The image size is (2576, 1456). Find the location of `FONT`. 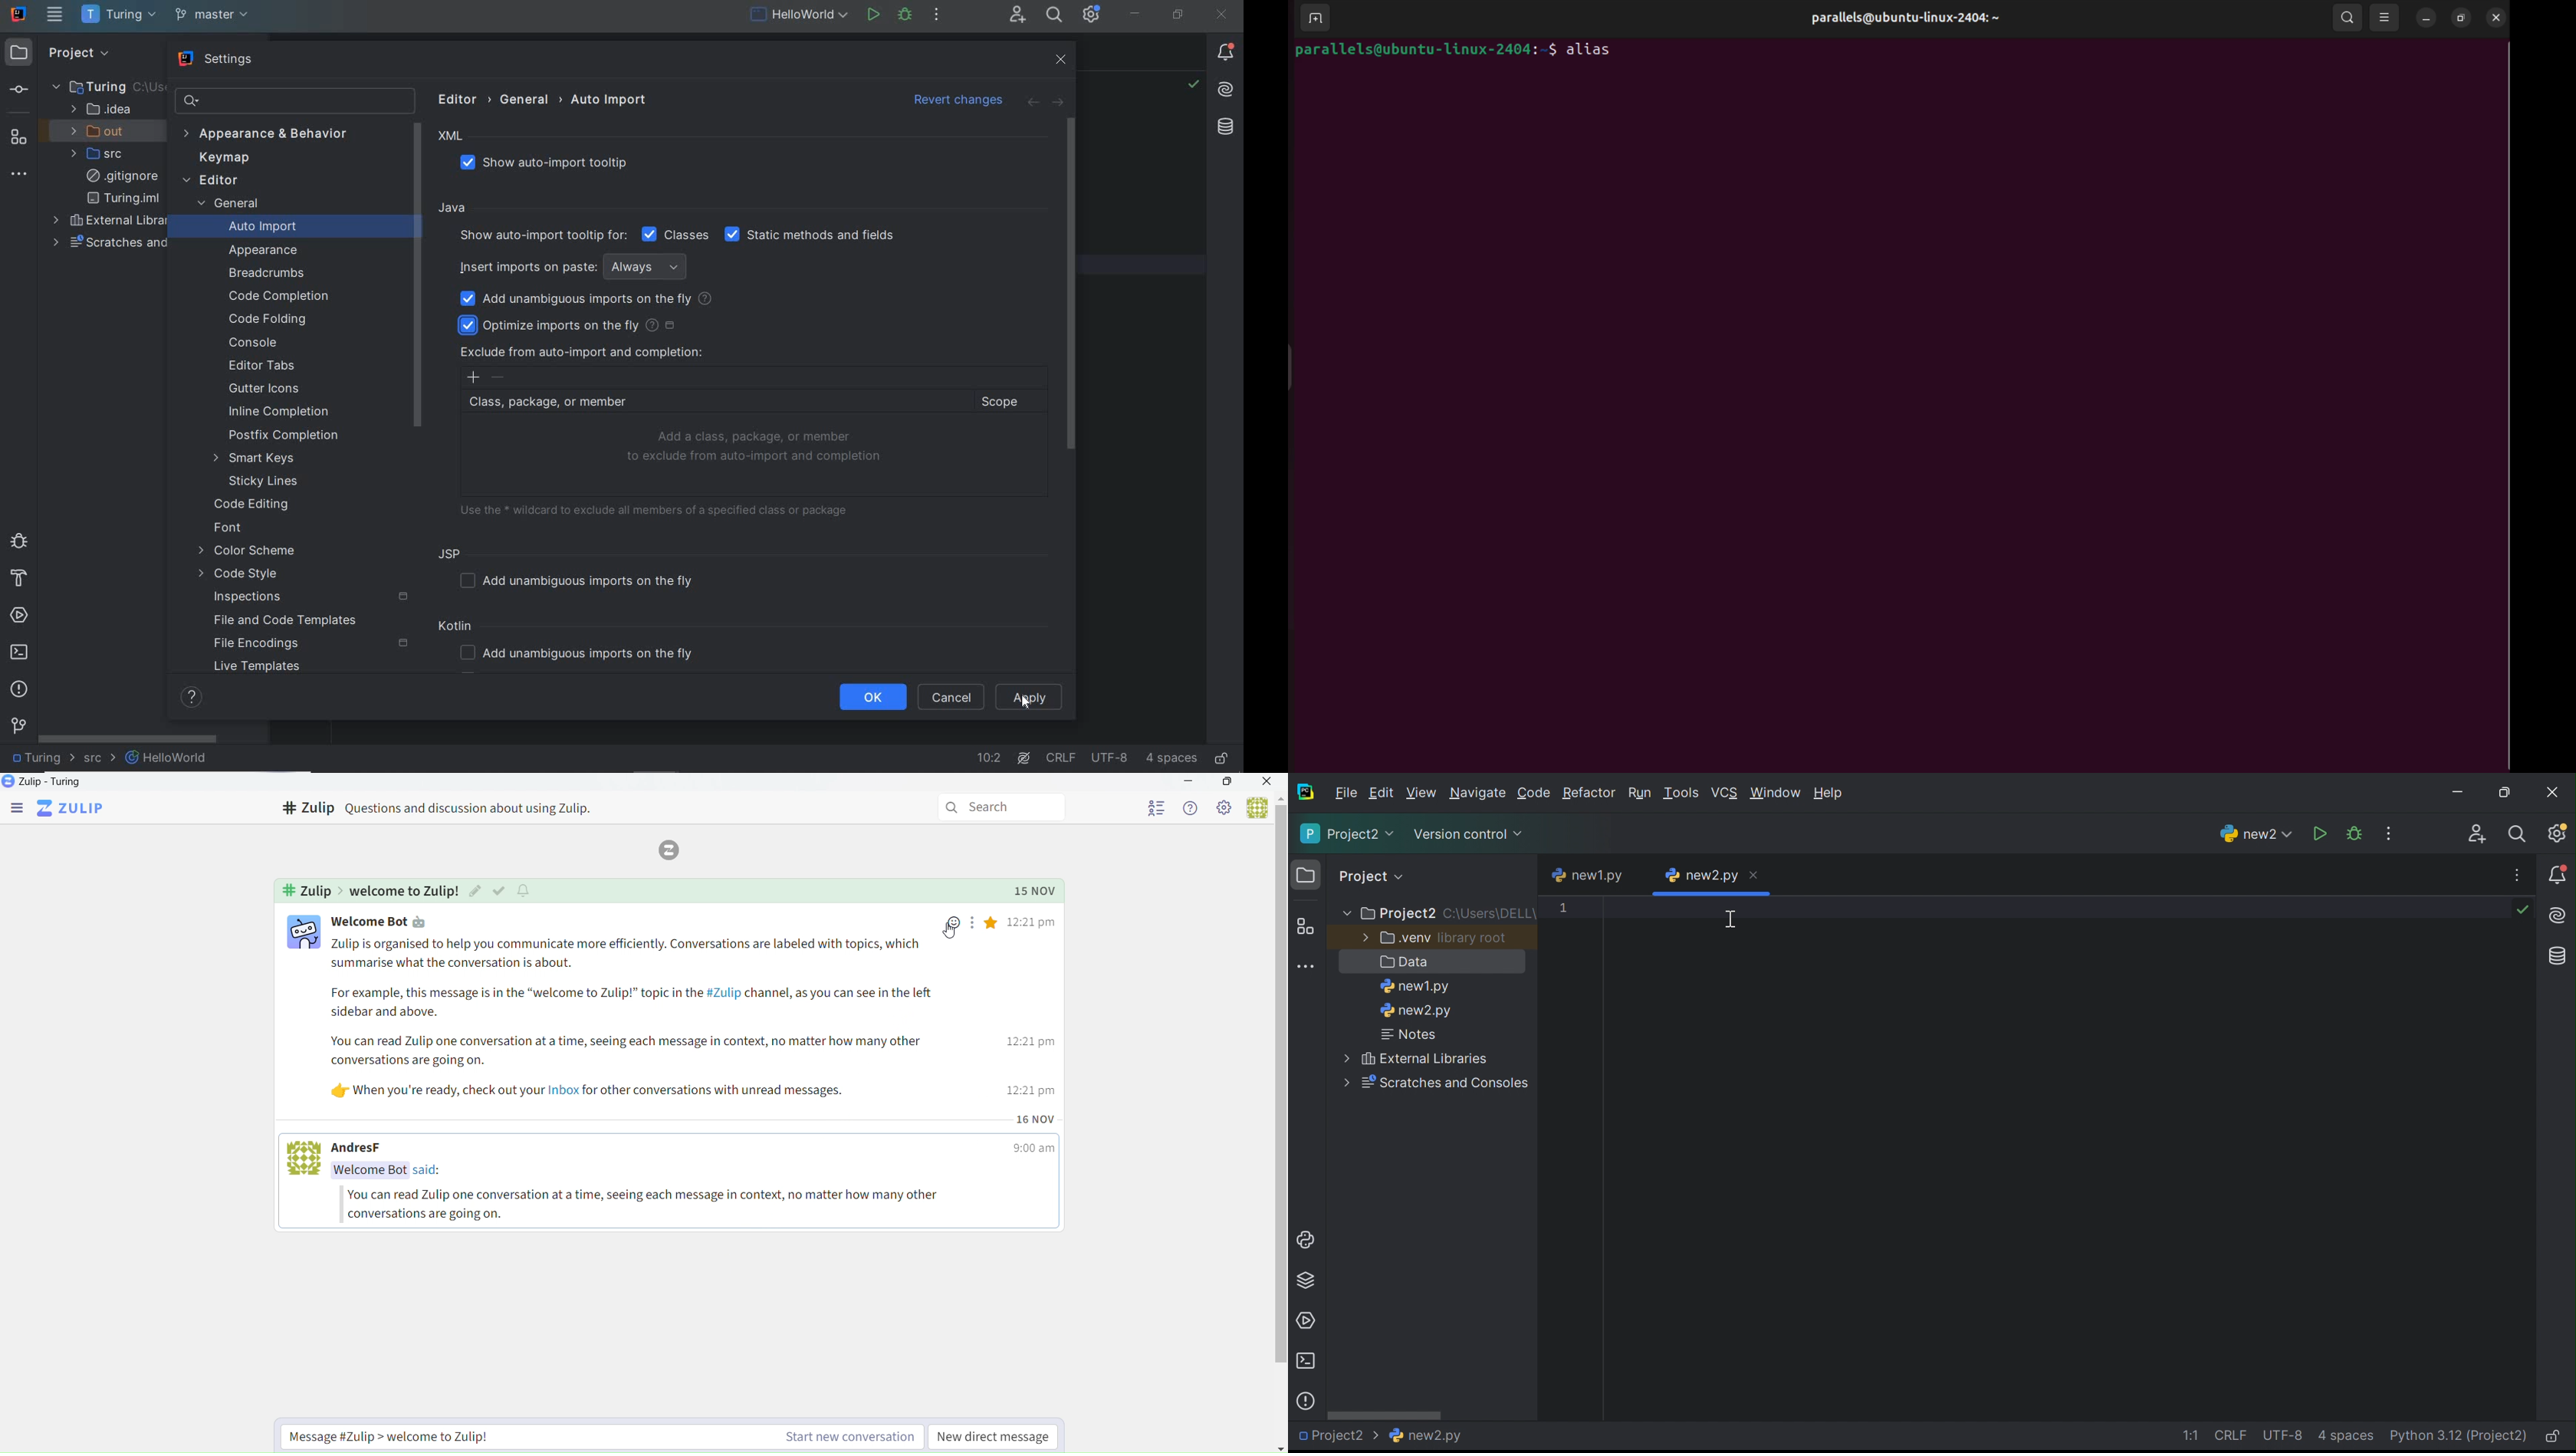

FONT is located at coordinates (229, 529).